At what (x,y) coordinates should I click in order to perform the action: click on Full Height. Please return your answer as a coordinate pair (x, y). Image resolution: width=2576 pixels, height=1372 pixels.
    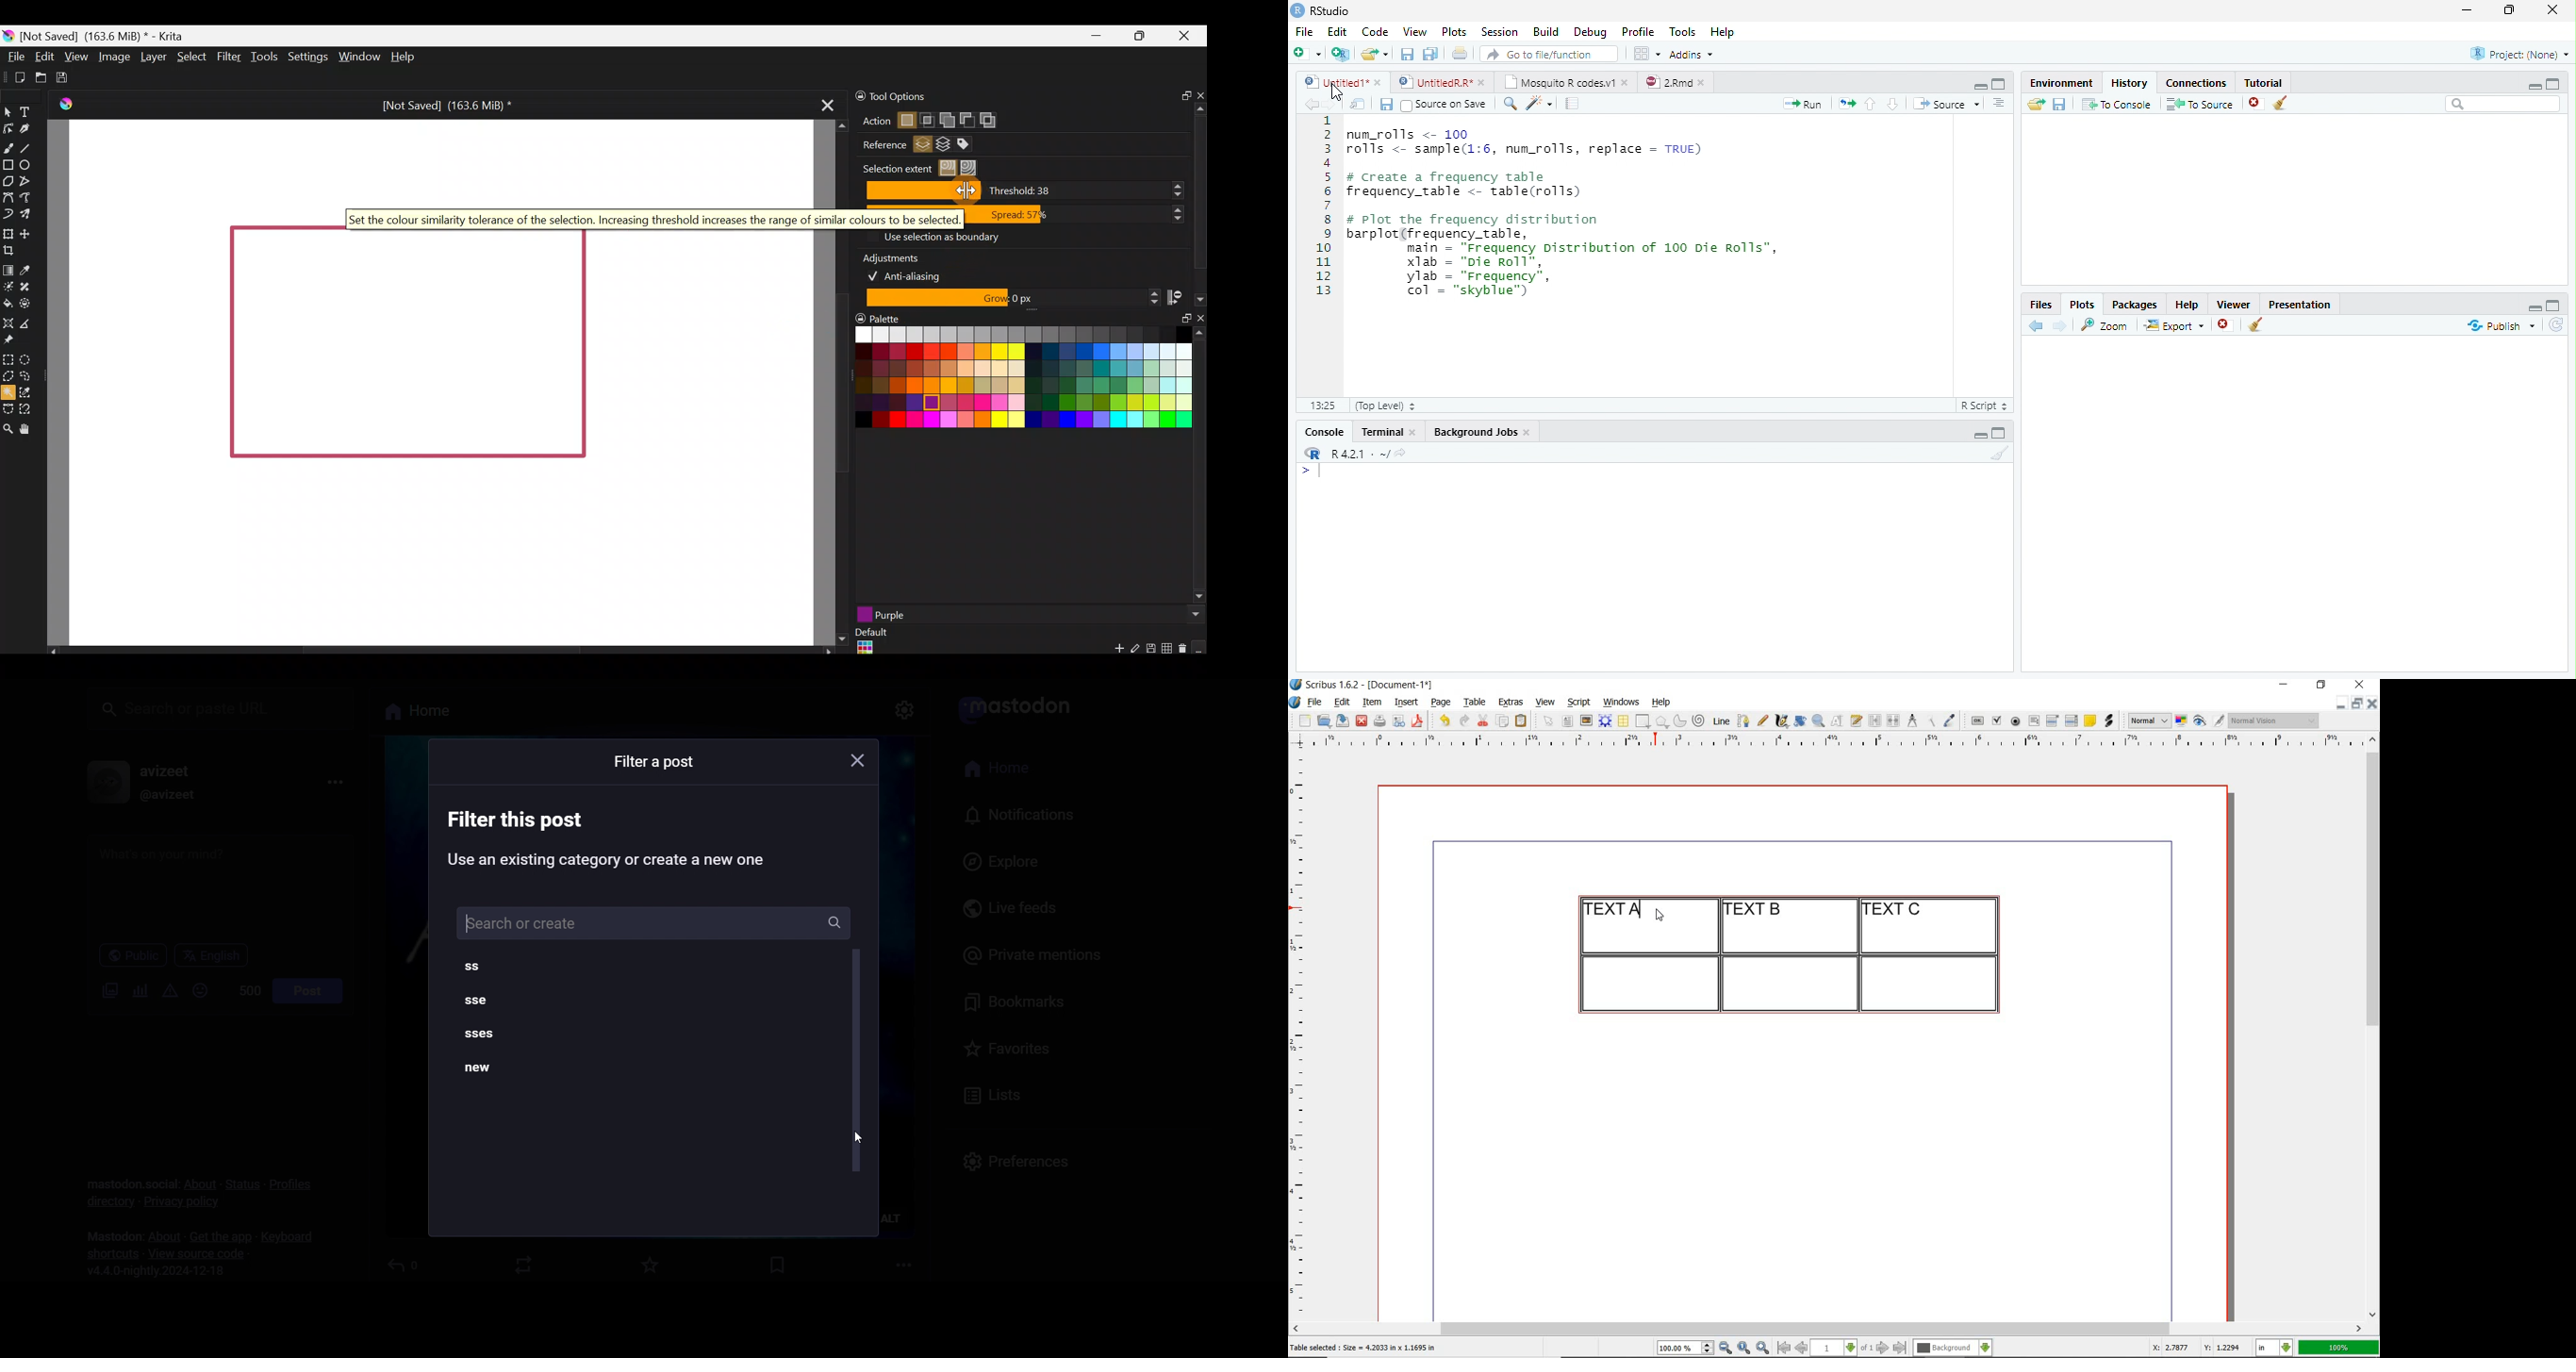
    Looking at the image, I should click on (2555, 306).